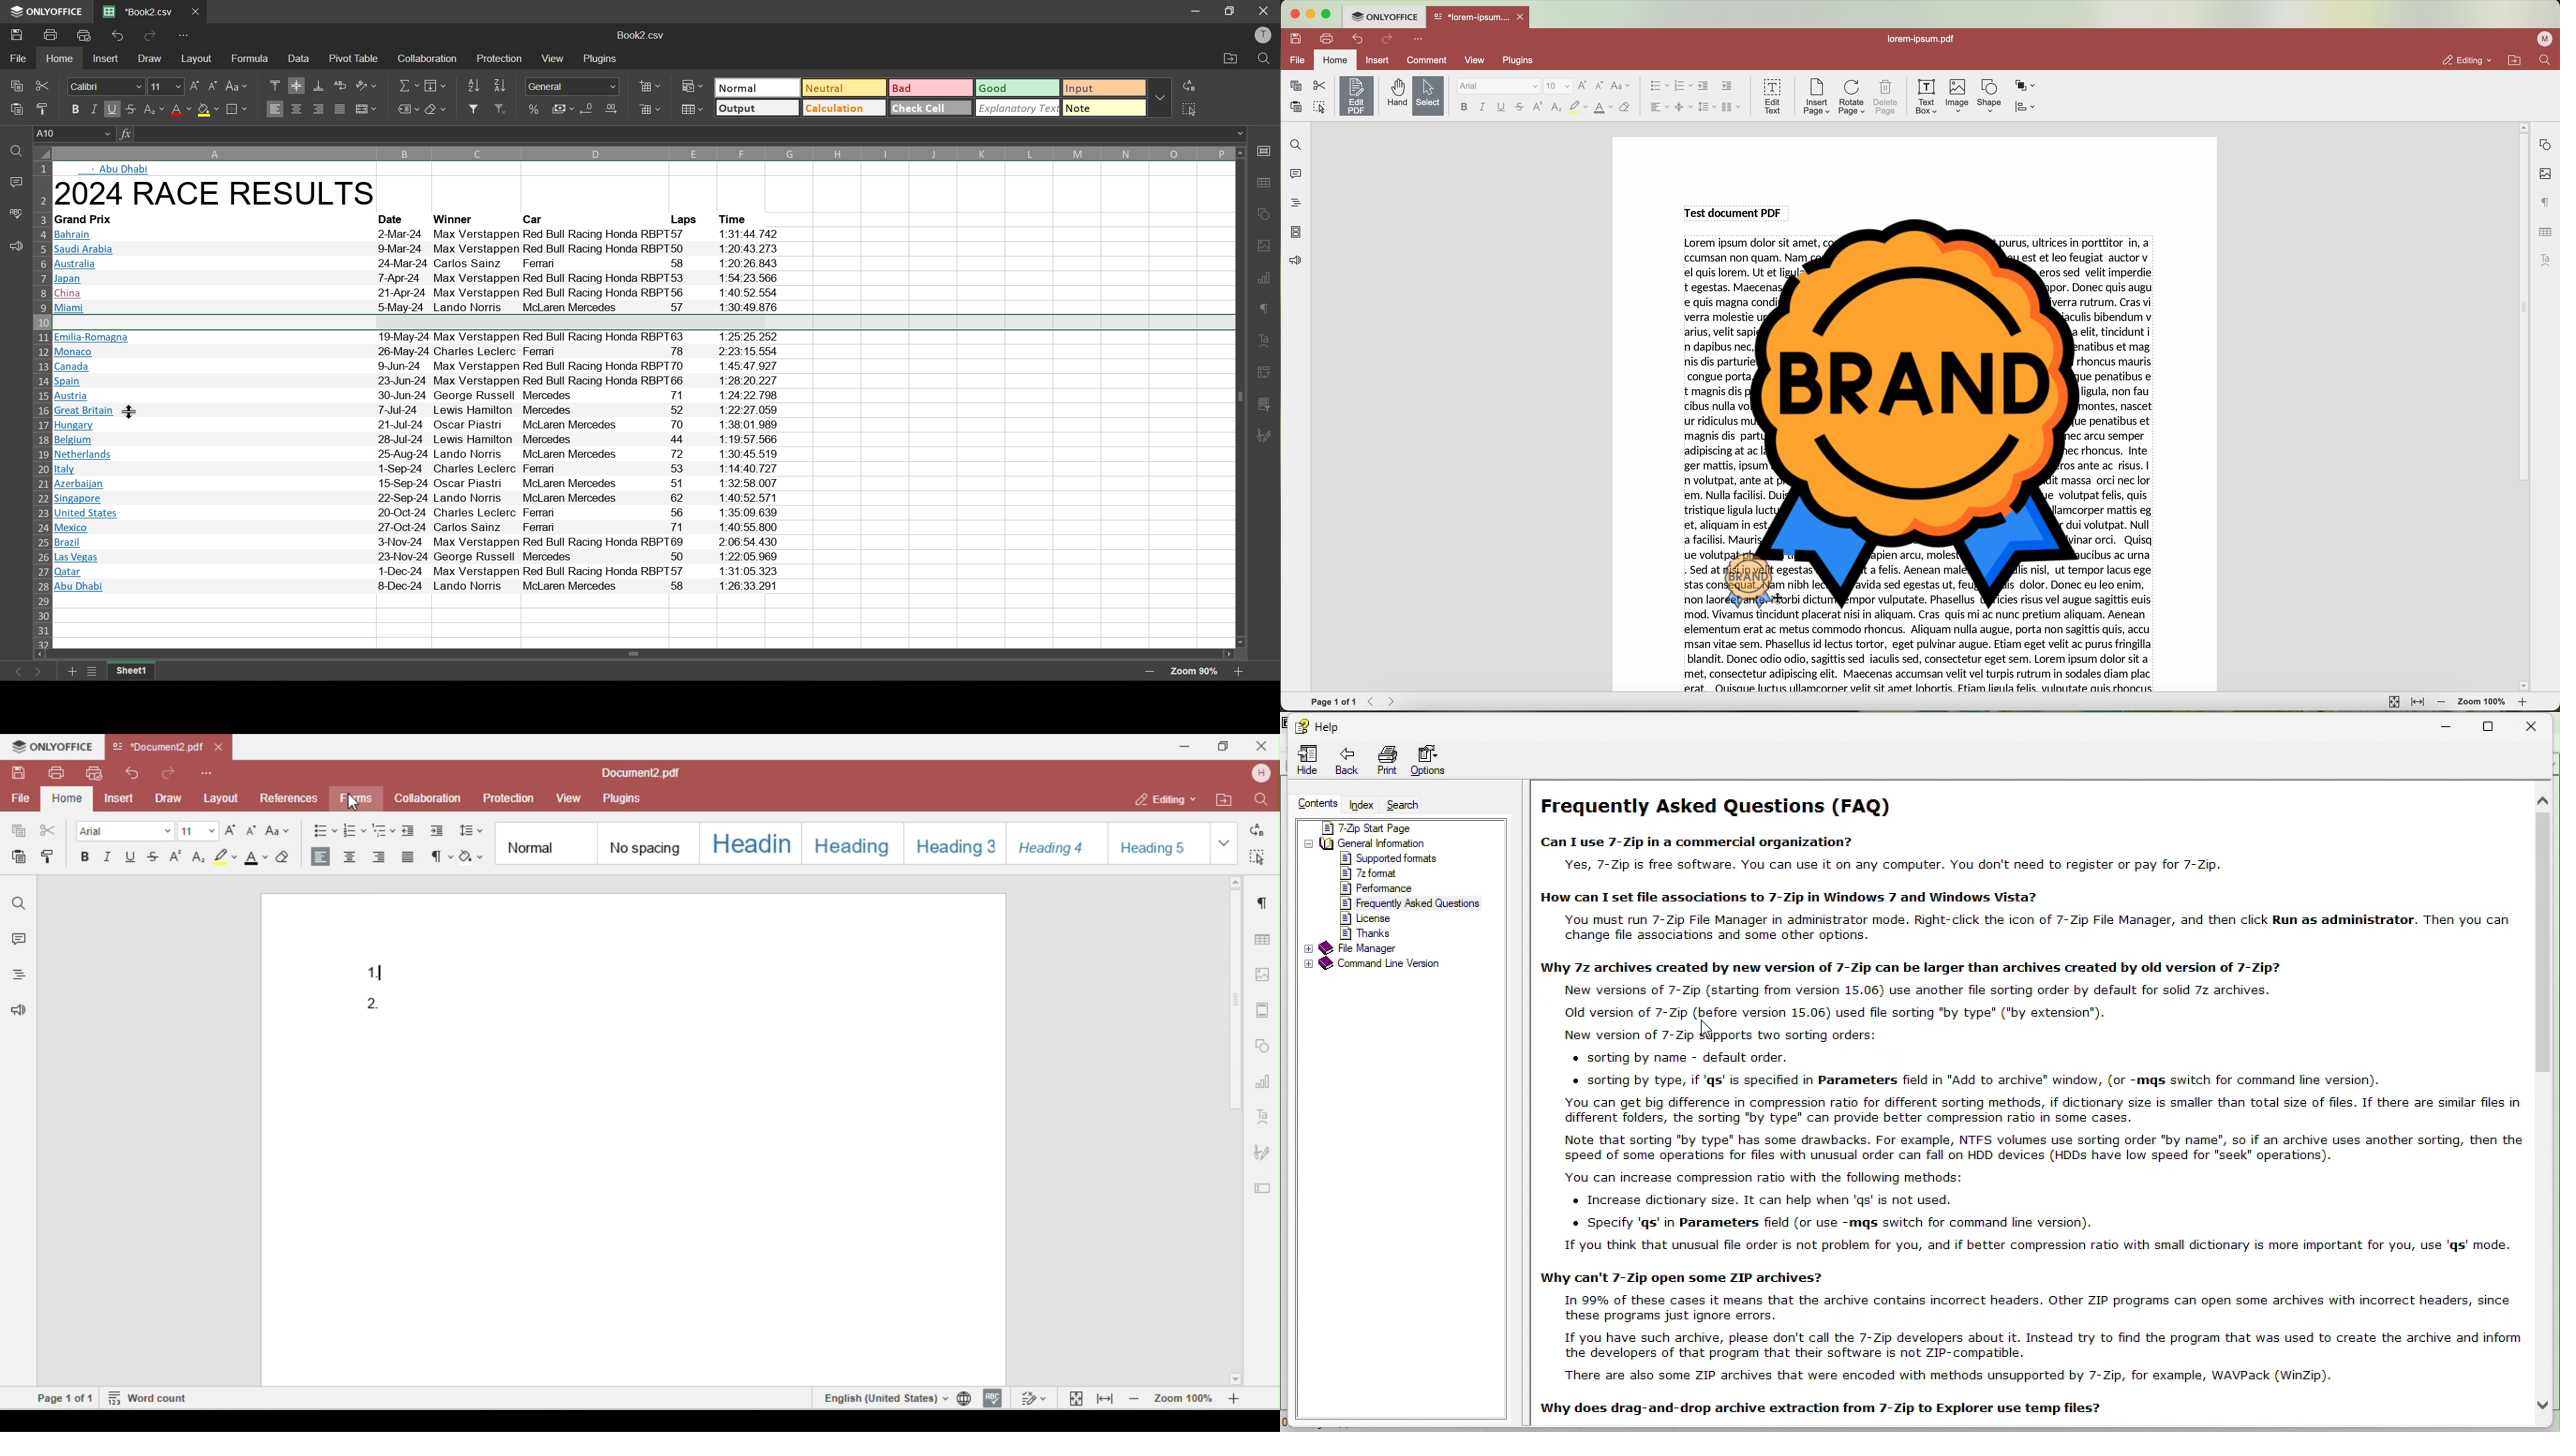  I want to click on restore, so click(2491, 725).